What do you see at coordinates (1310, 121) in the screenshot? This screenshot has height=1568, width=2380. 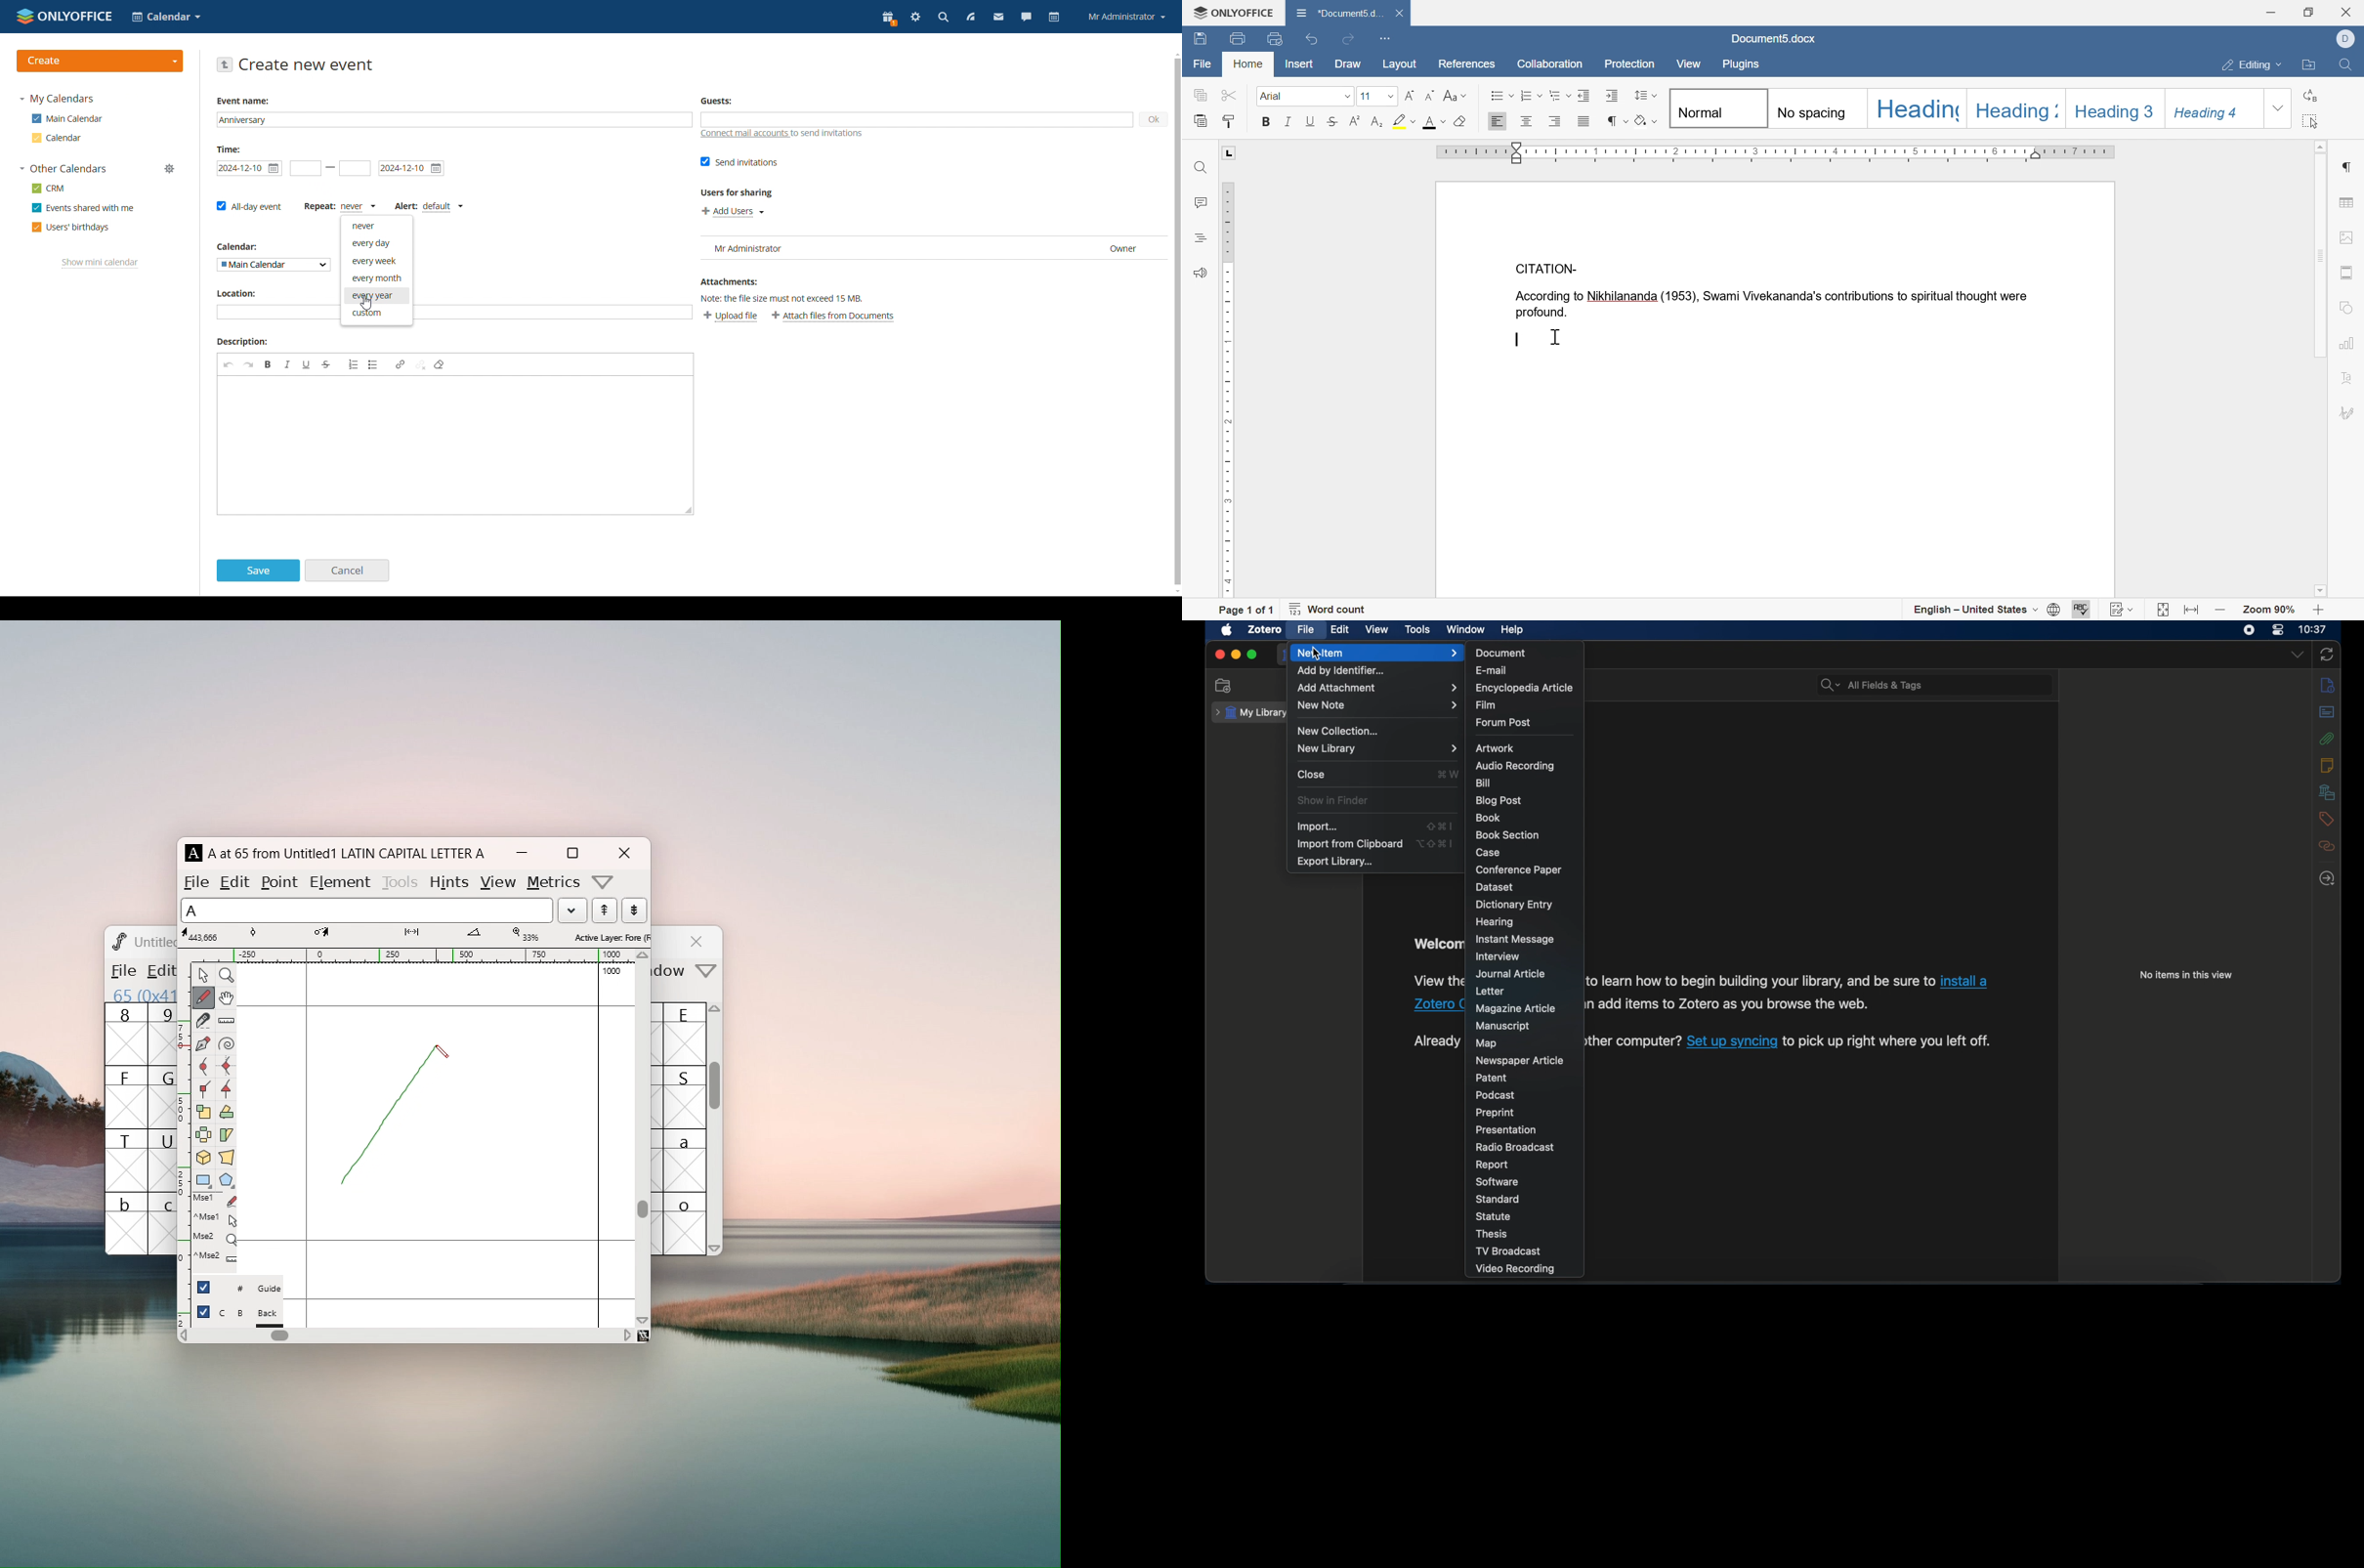 I see `underline` at bounding box center [1310, 121].